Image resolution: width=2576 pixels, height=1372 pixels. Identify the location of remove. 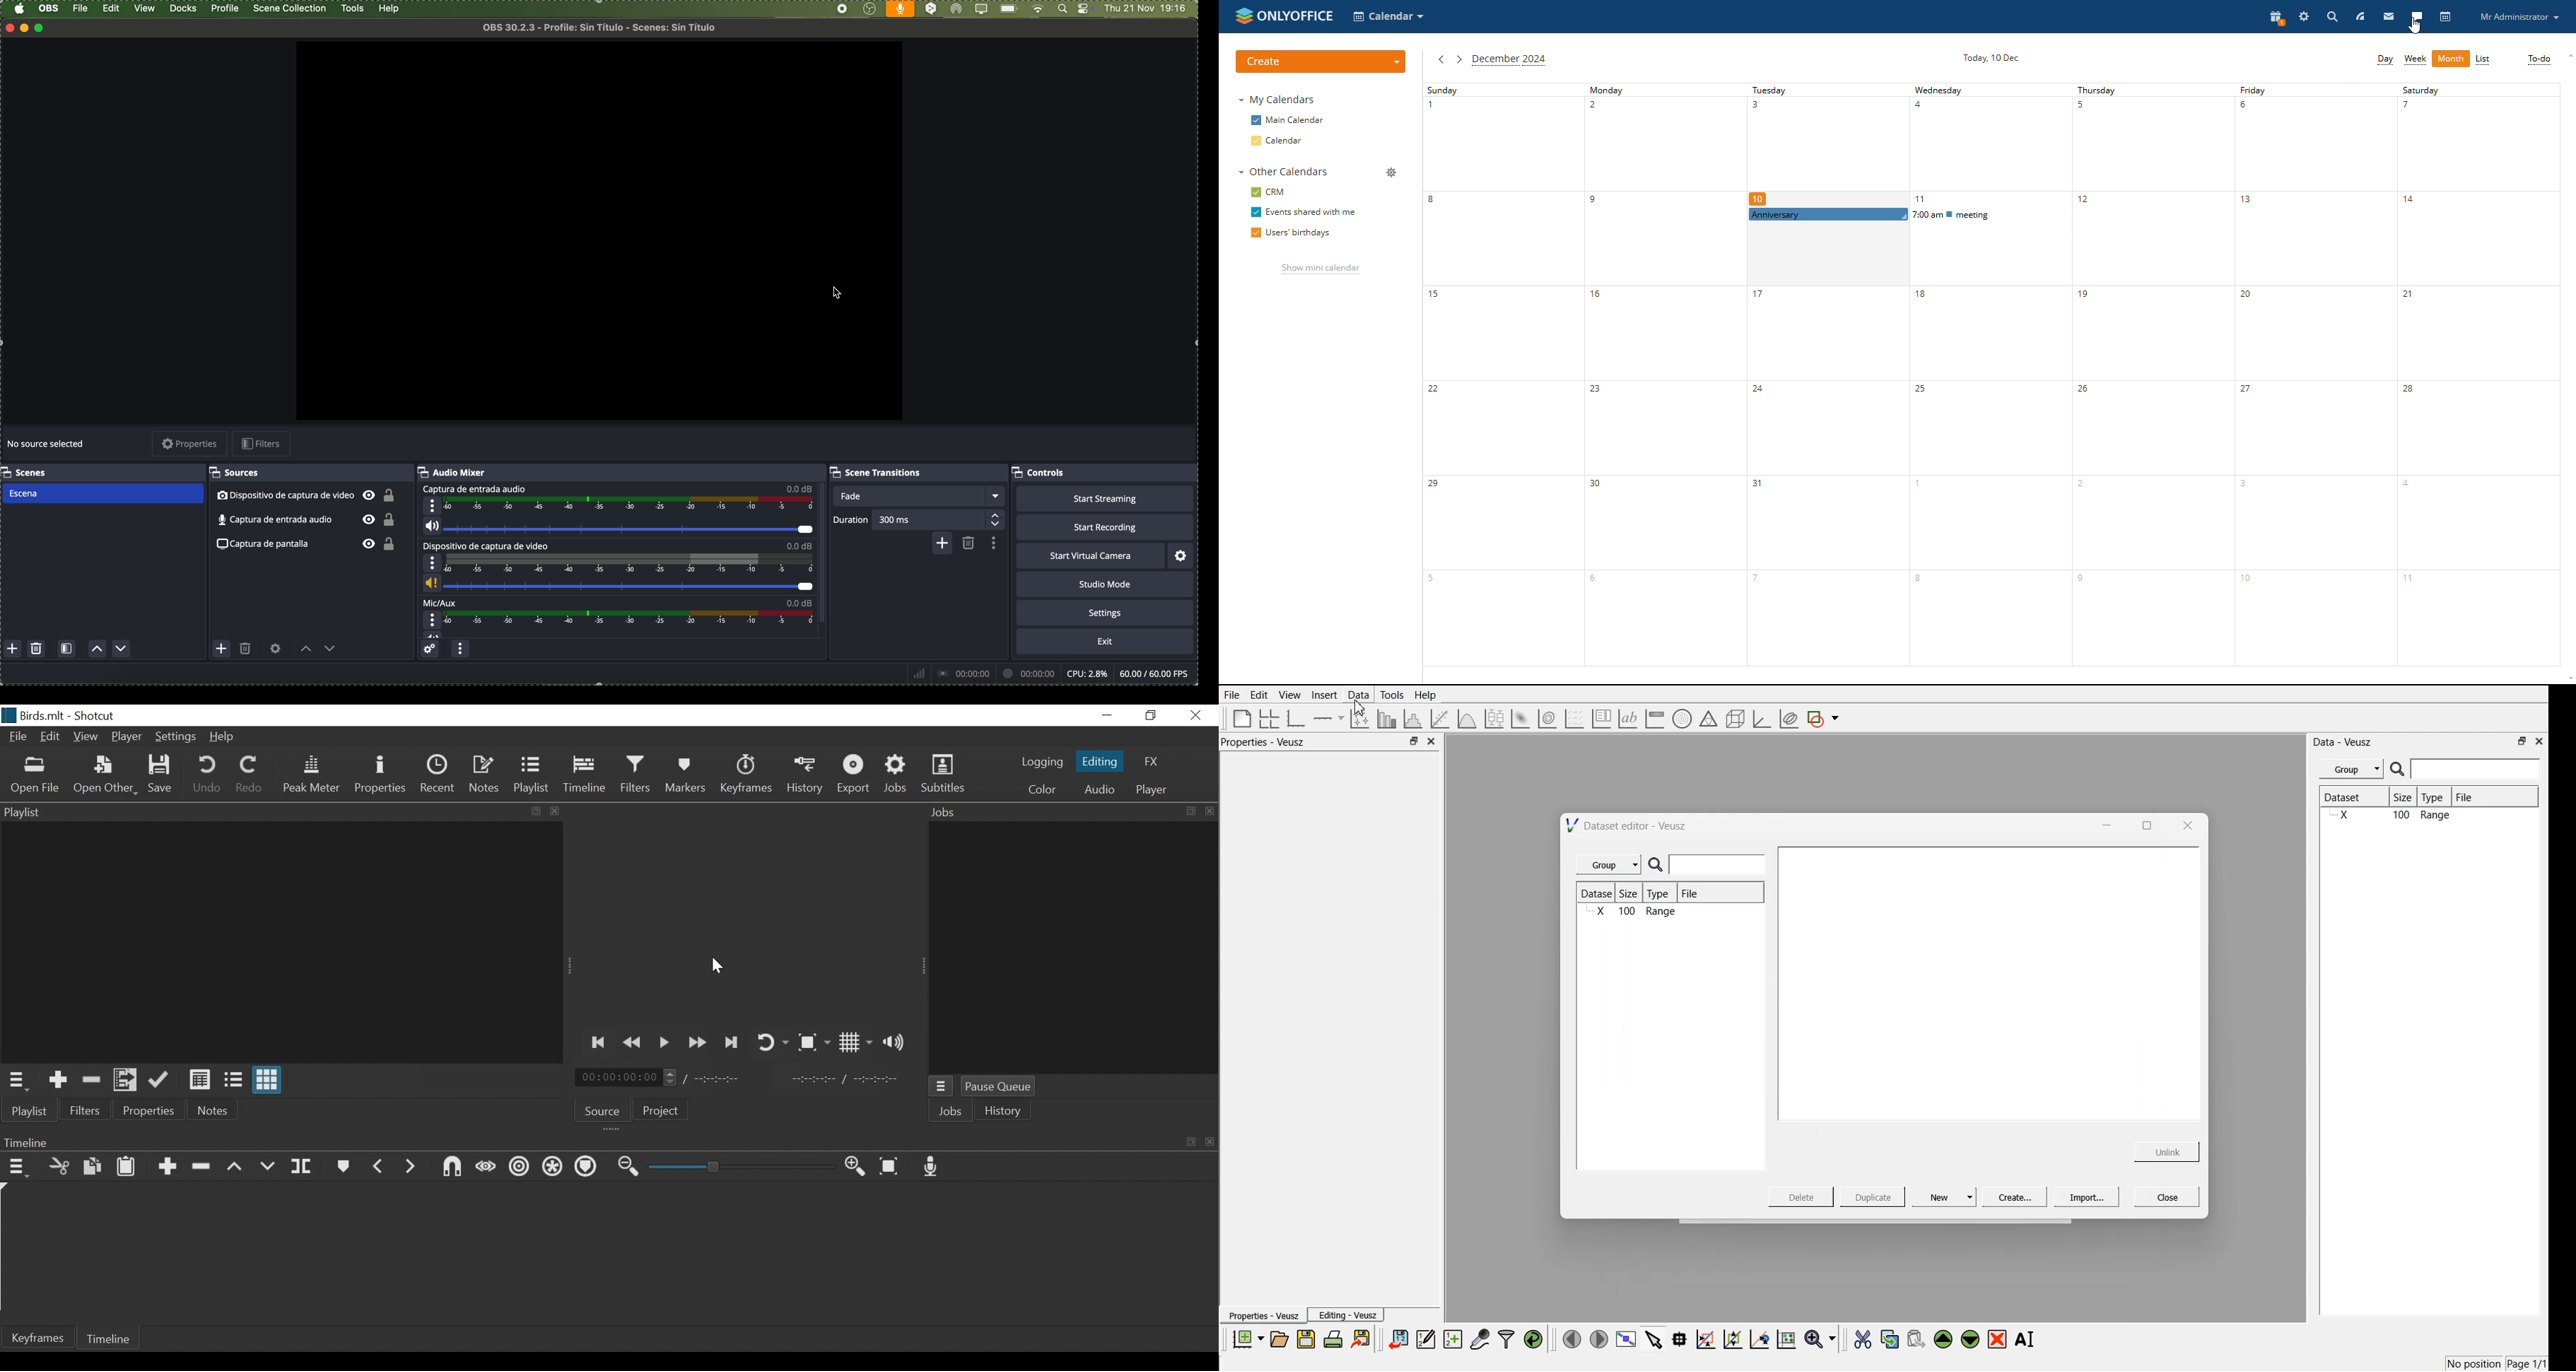
(969, 544).